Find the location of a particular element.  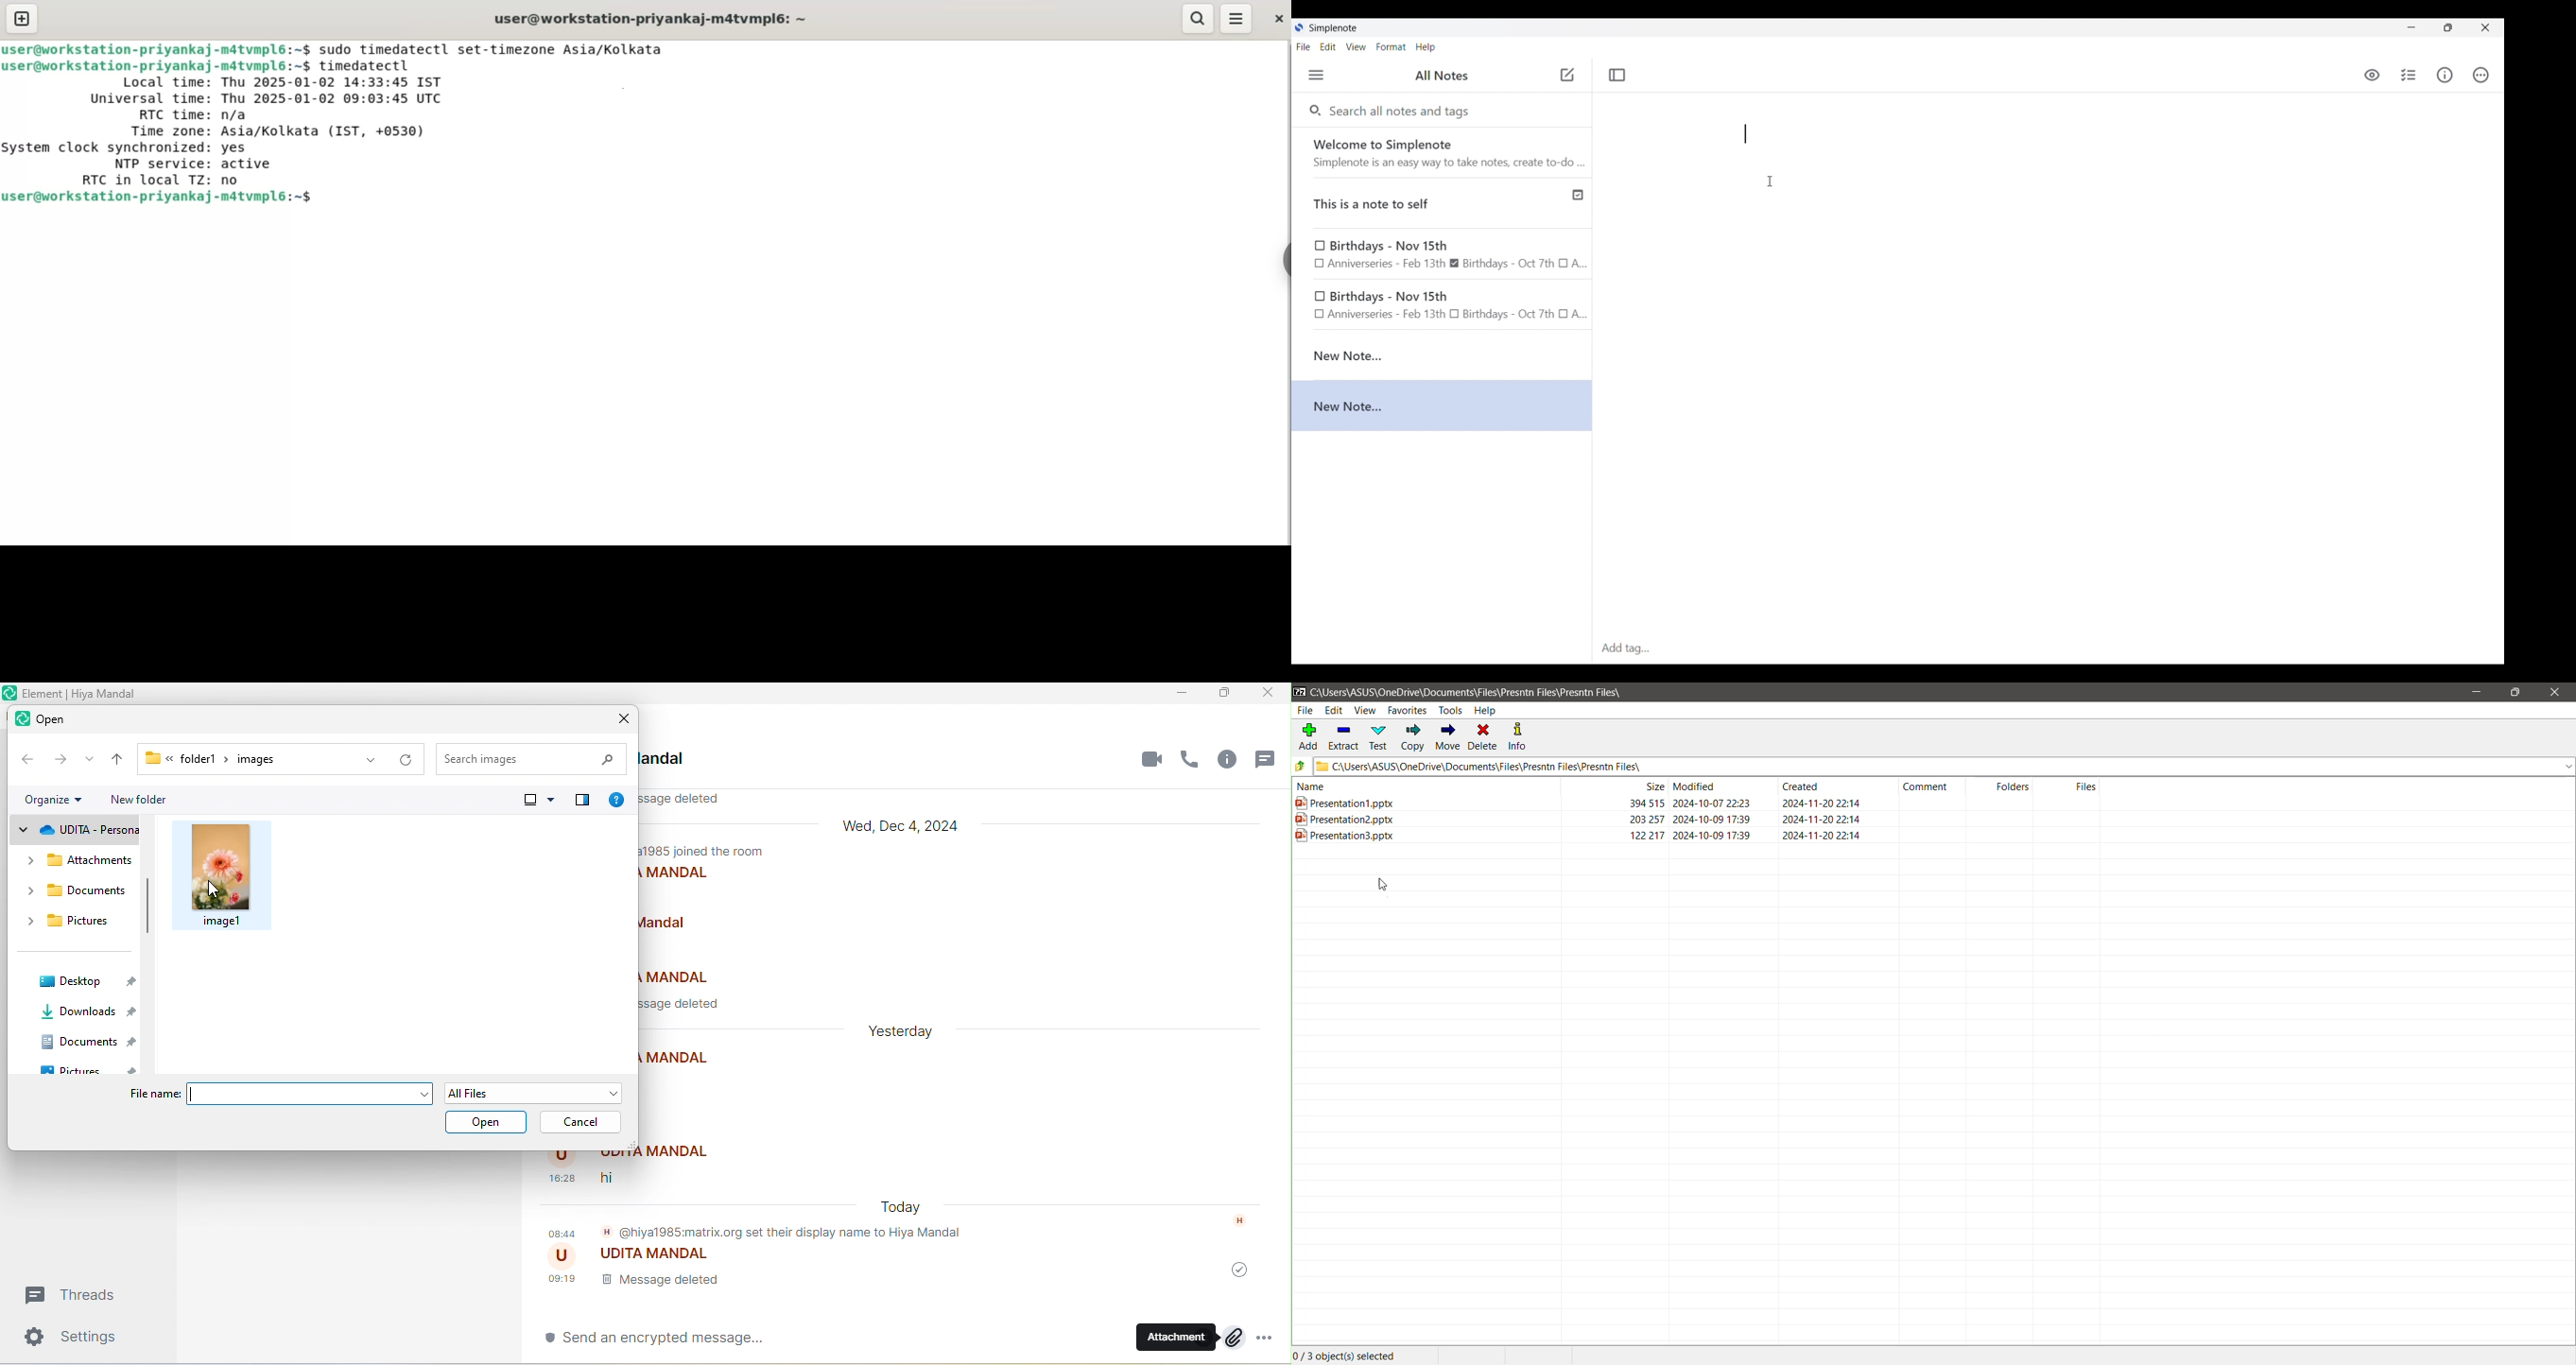

files is located at coordinates (2086, 786).